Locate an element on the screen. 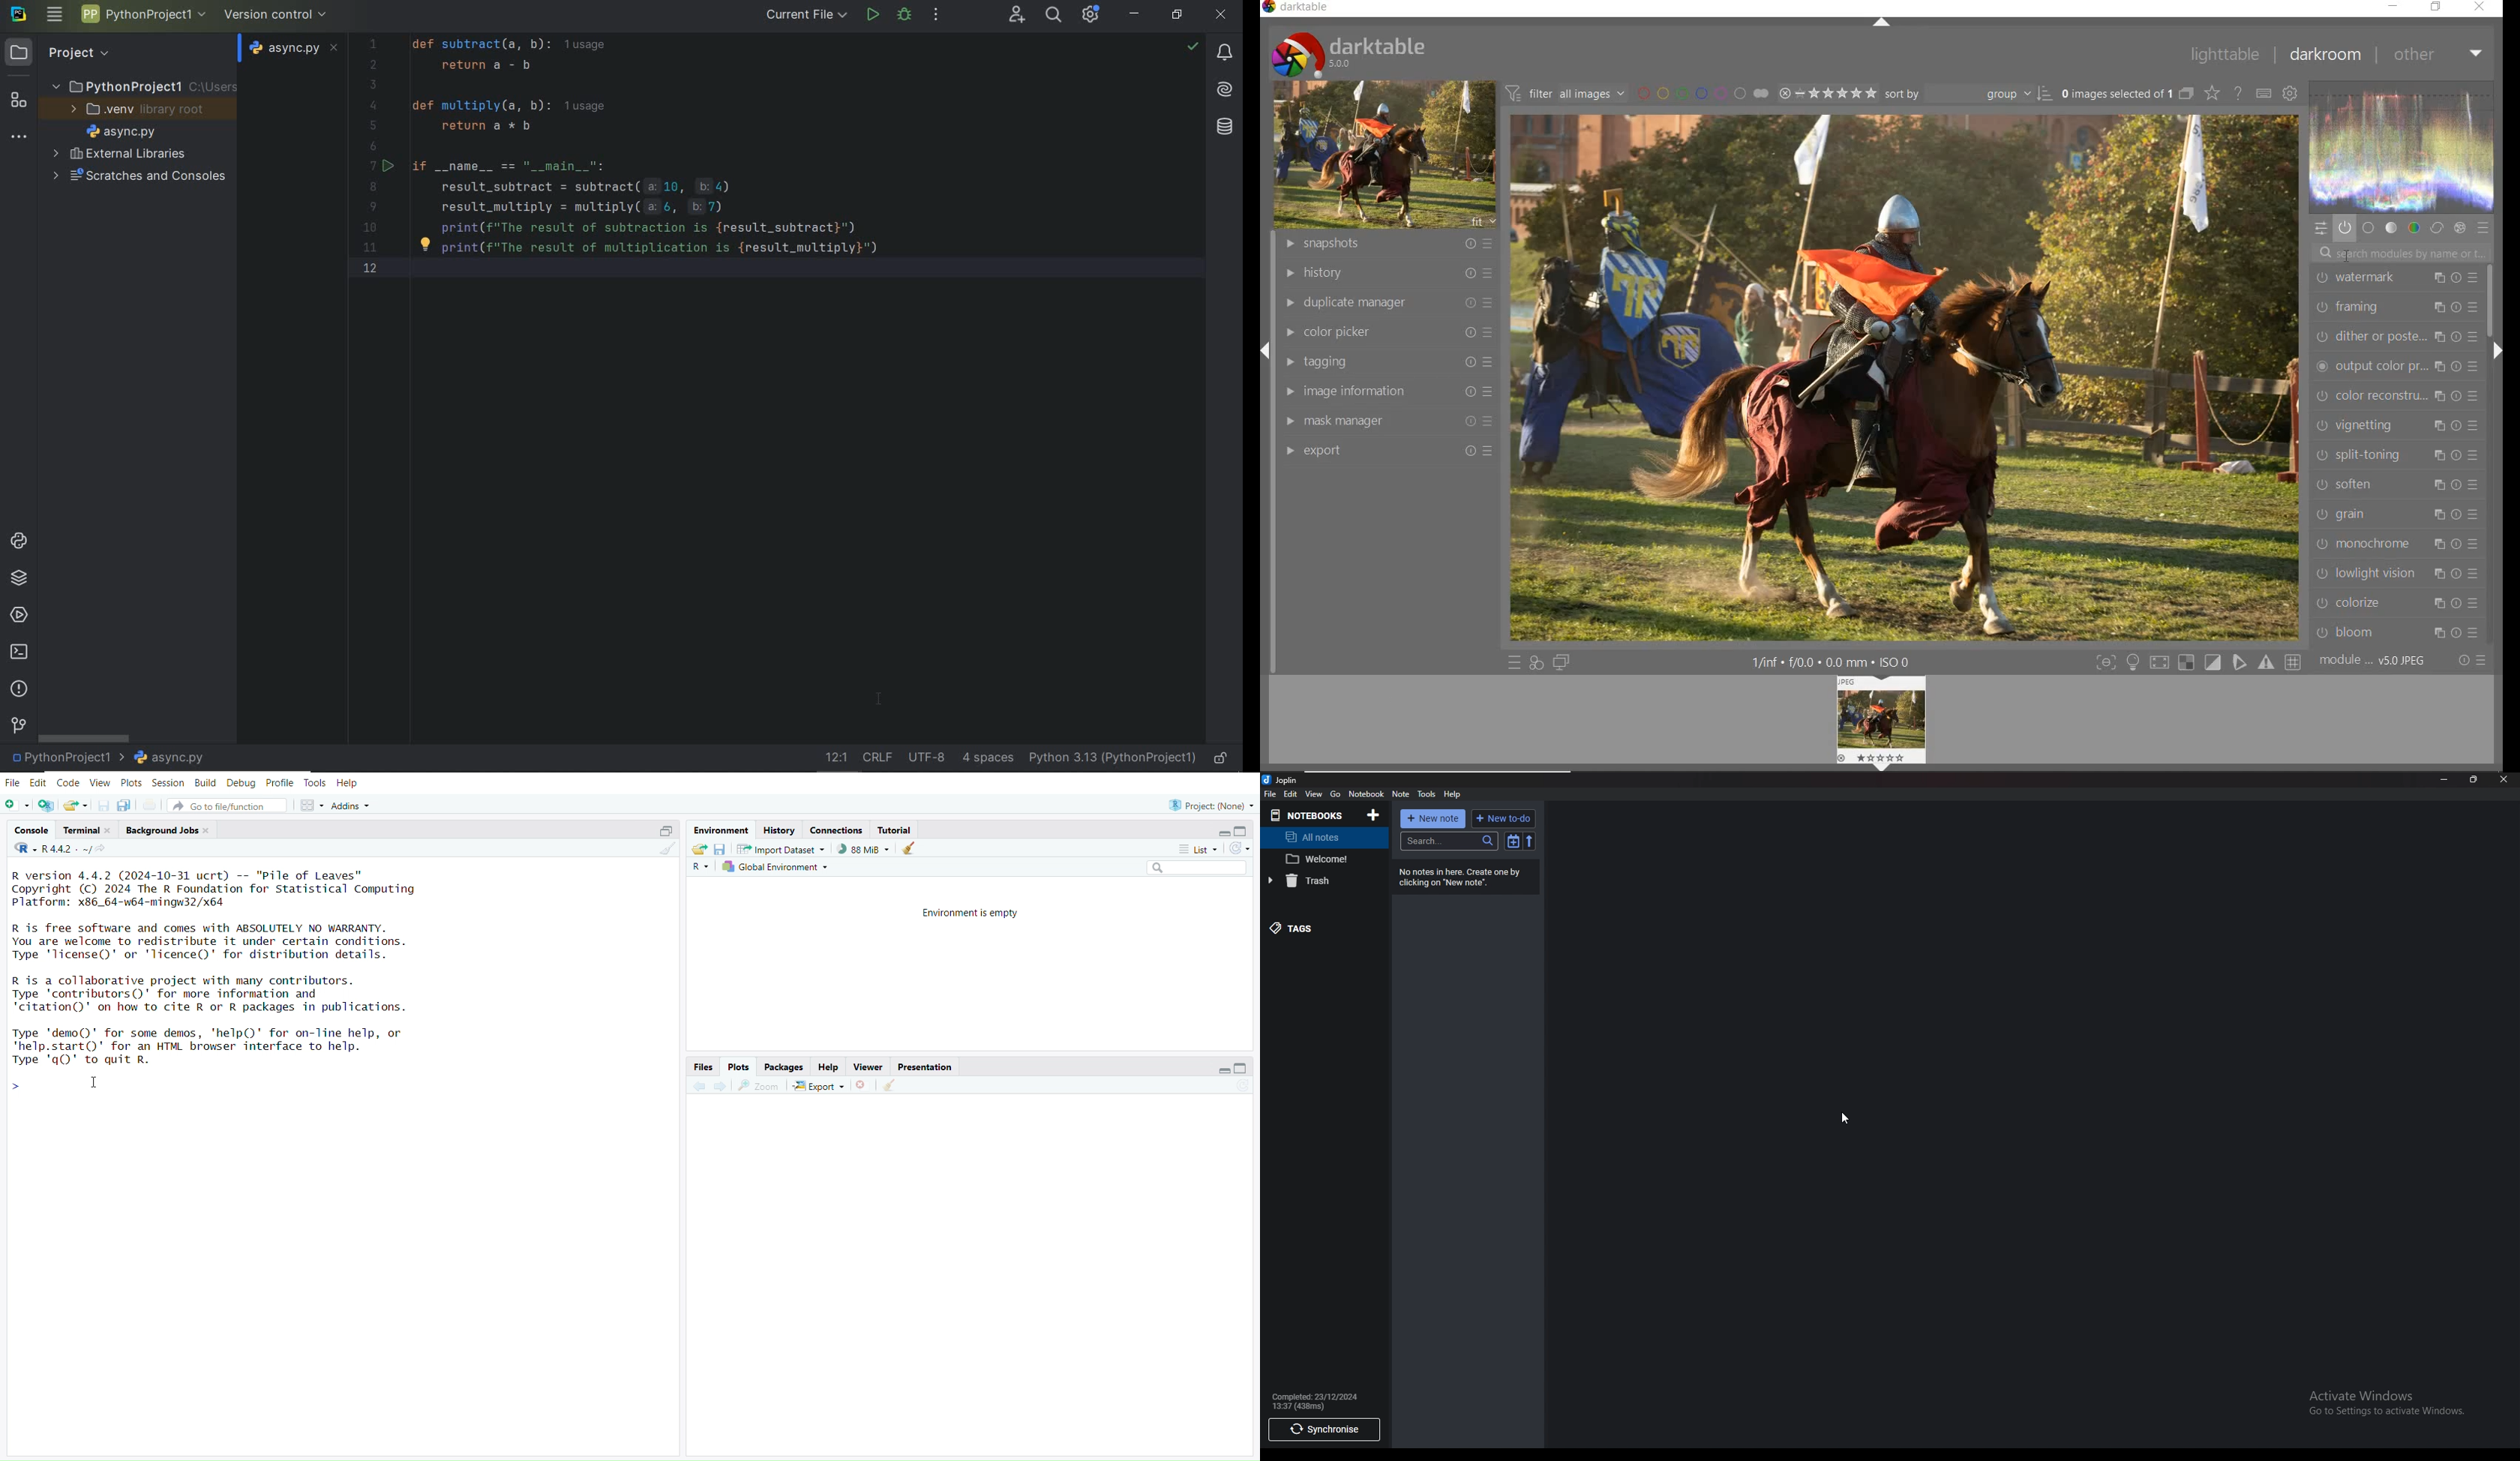 The height and width of the screenshot is (1484, 2520). remove current plot is located at coordinates (864, 1086).